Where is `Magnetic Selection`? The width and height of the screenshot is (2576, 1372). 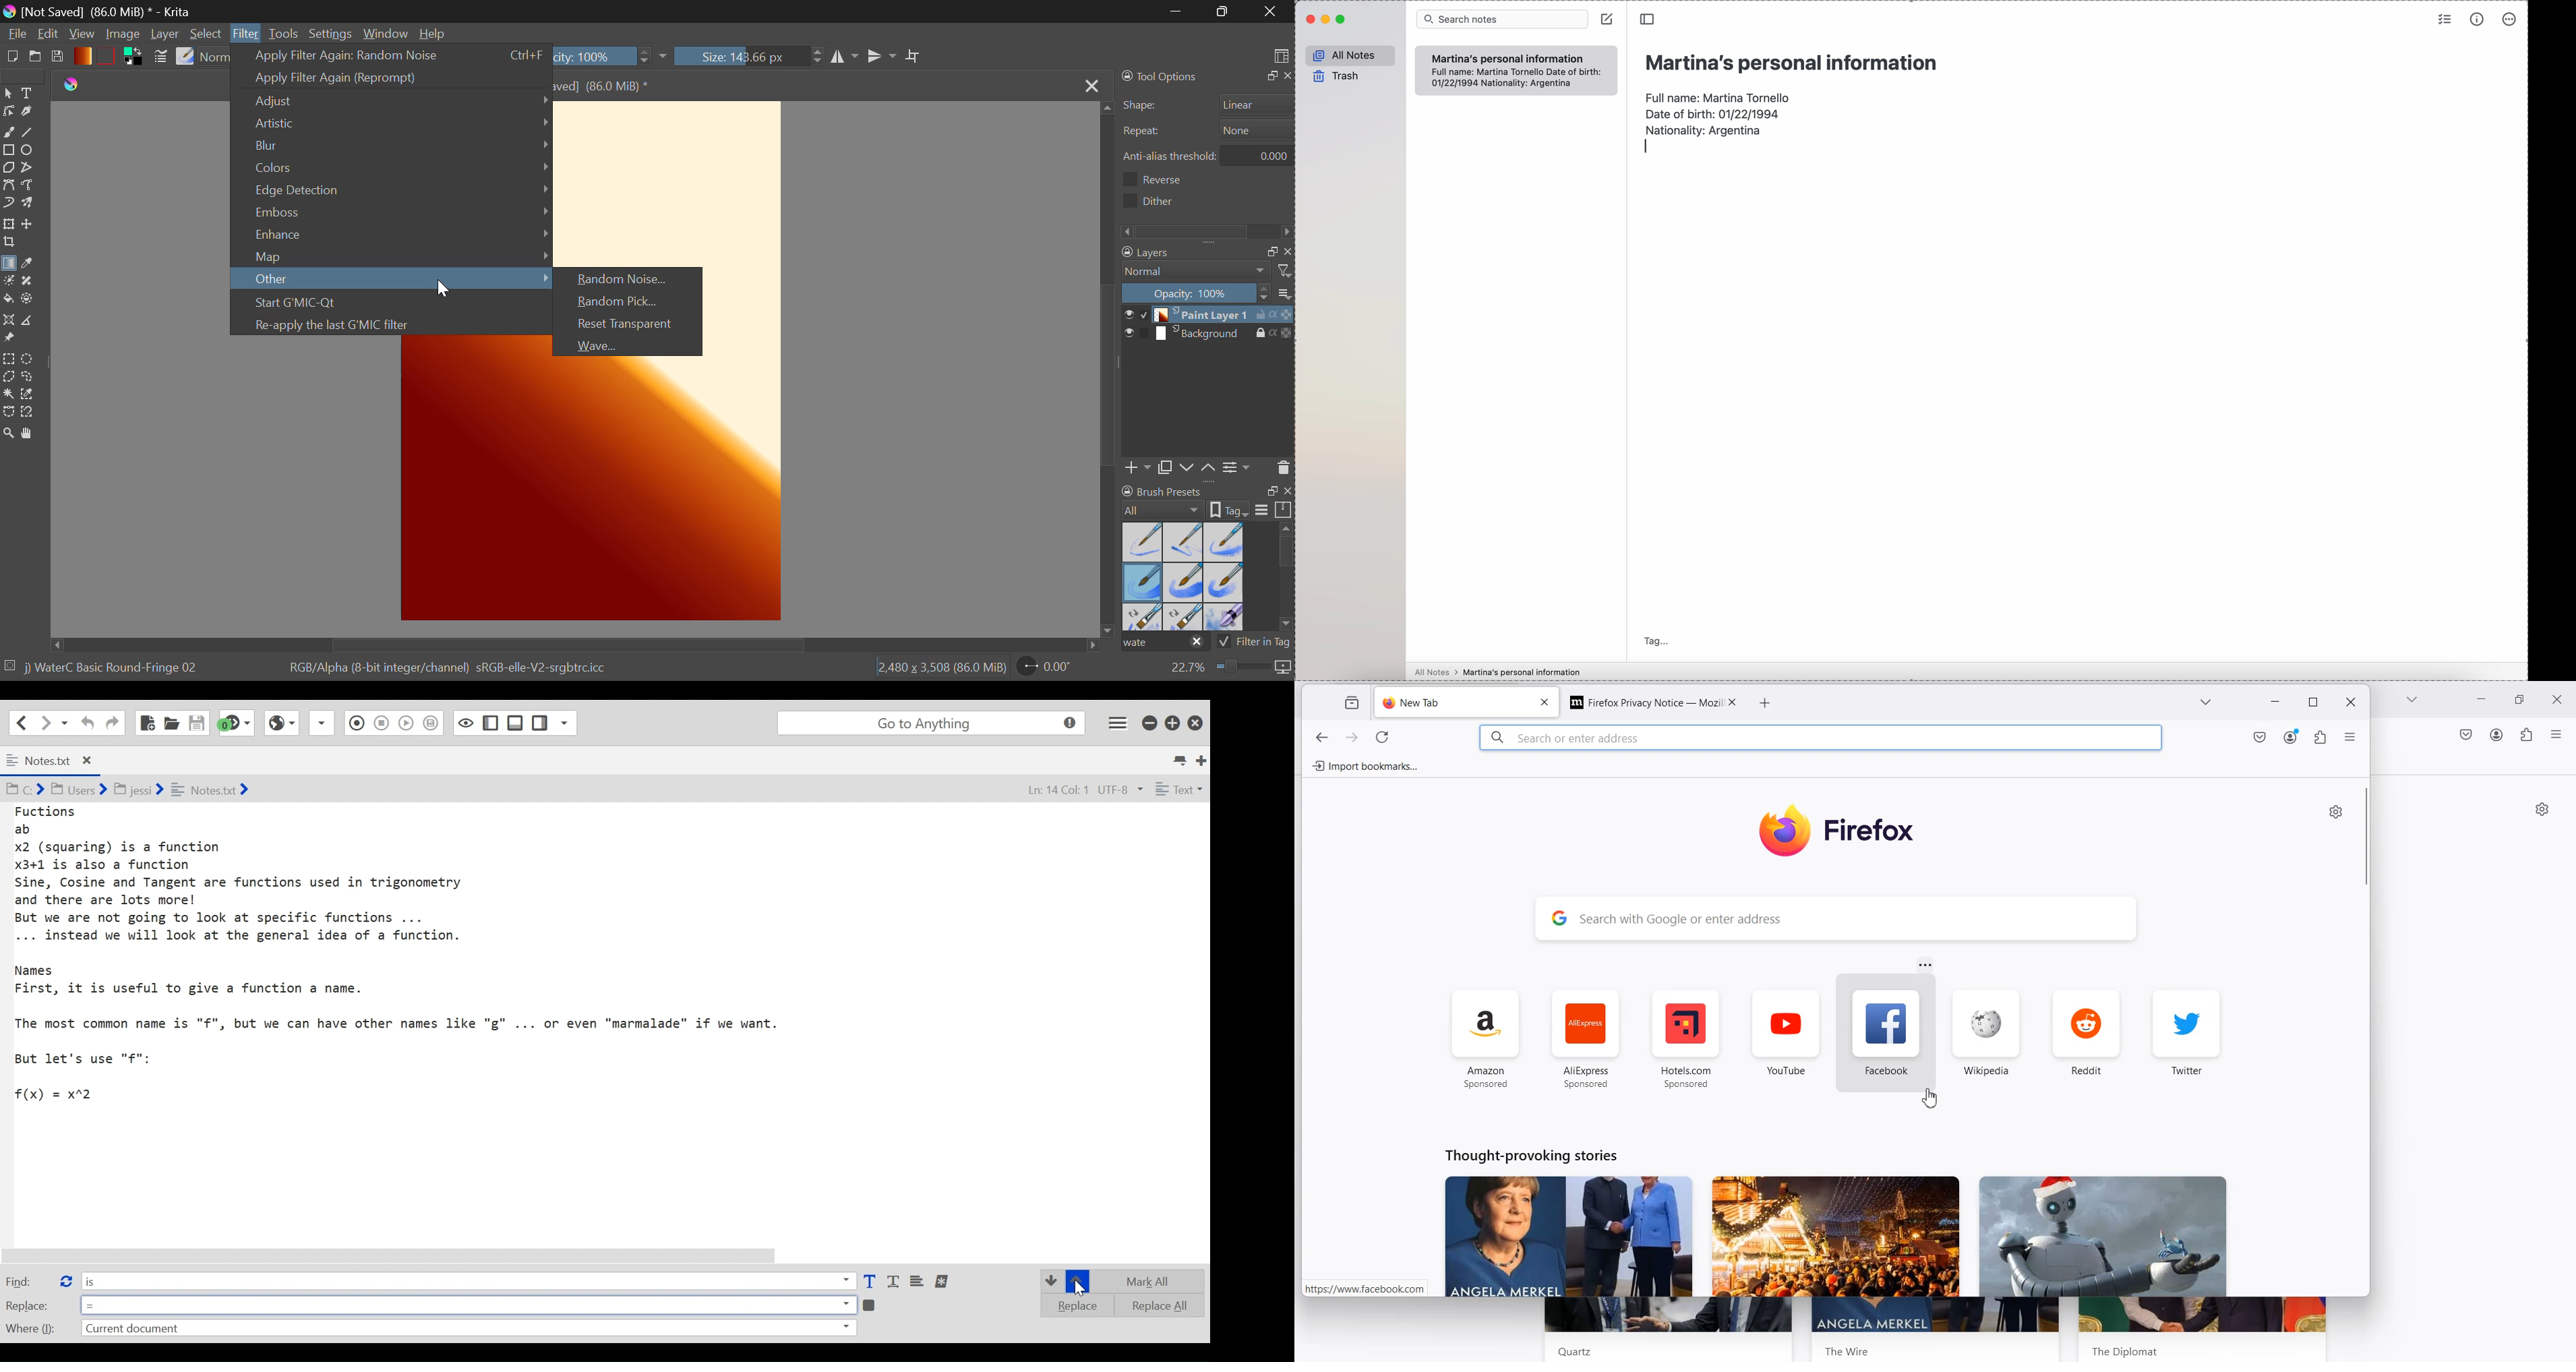 Magnetic Selection is located at coordinates (28, 413).